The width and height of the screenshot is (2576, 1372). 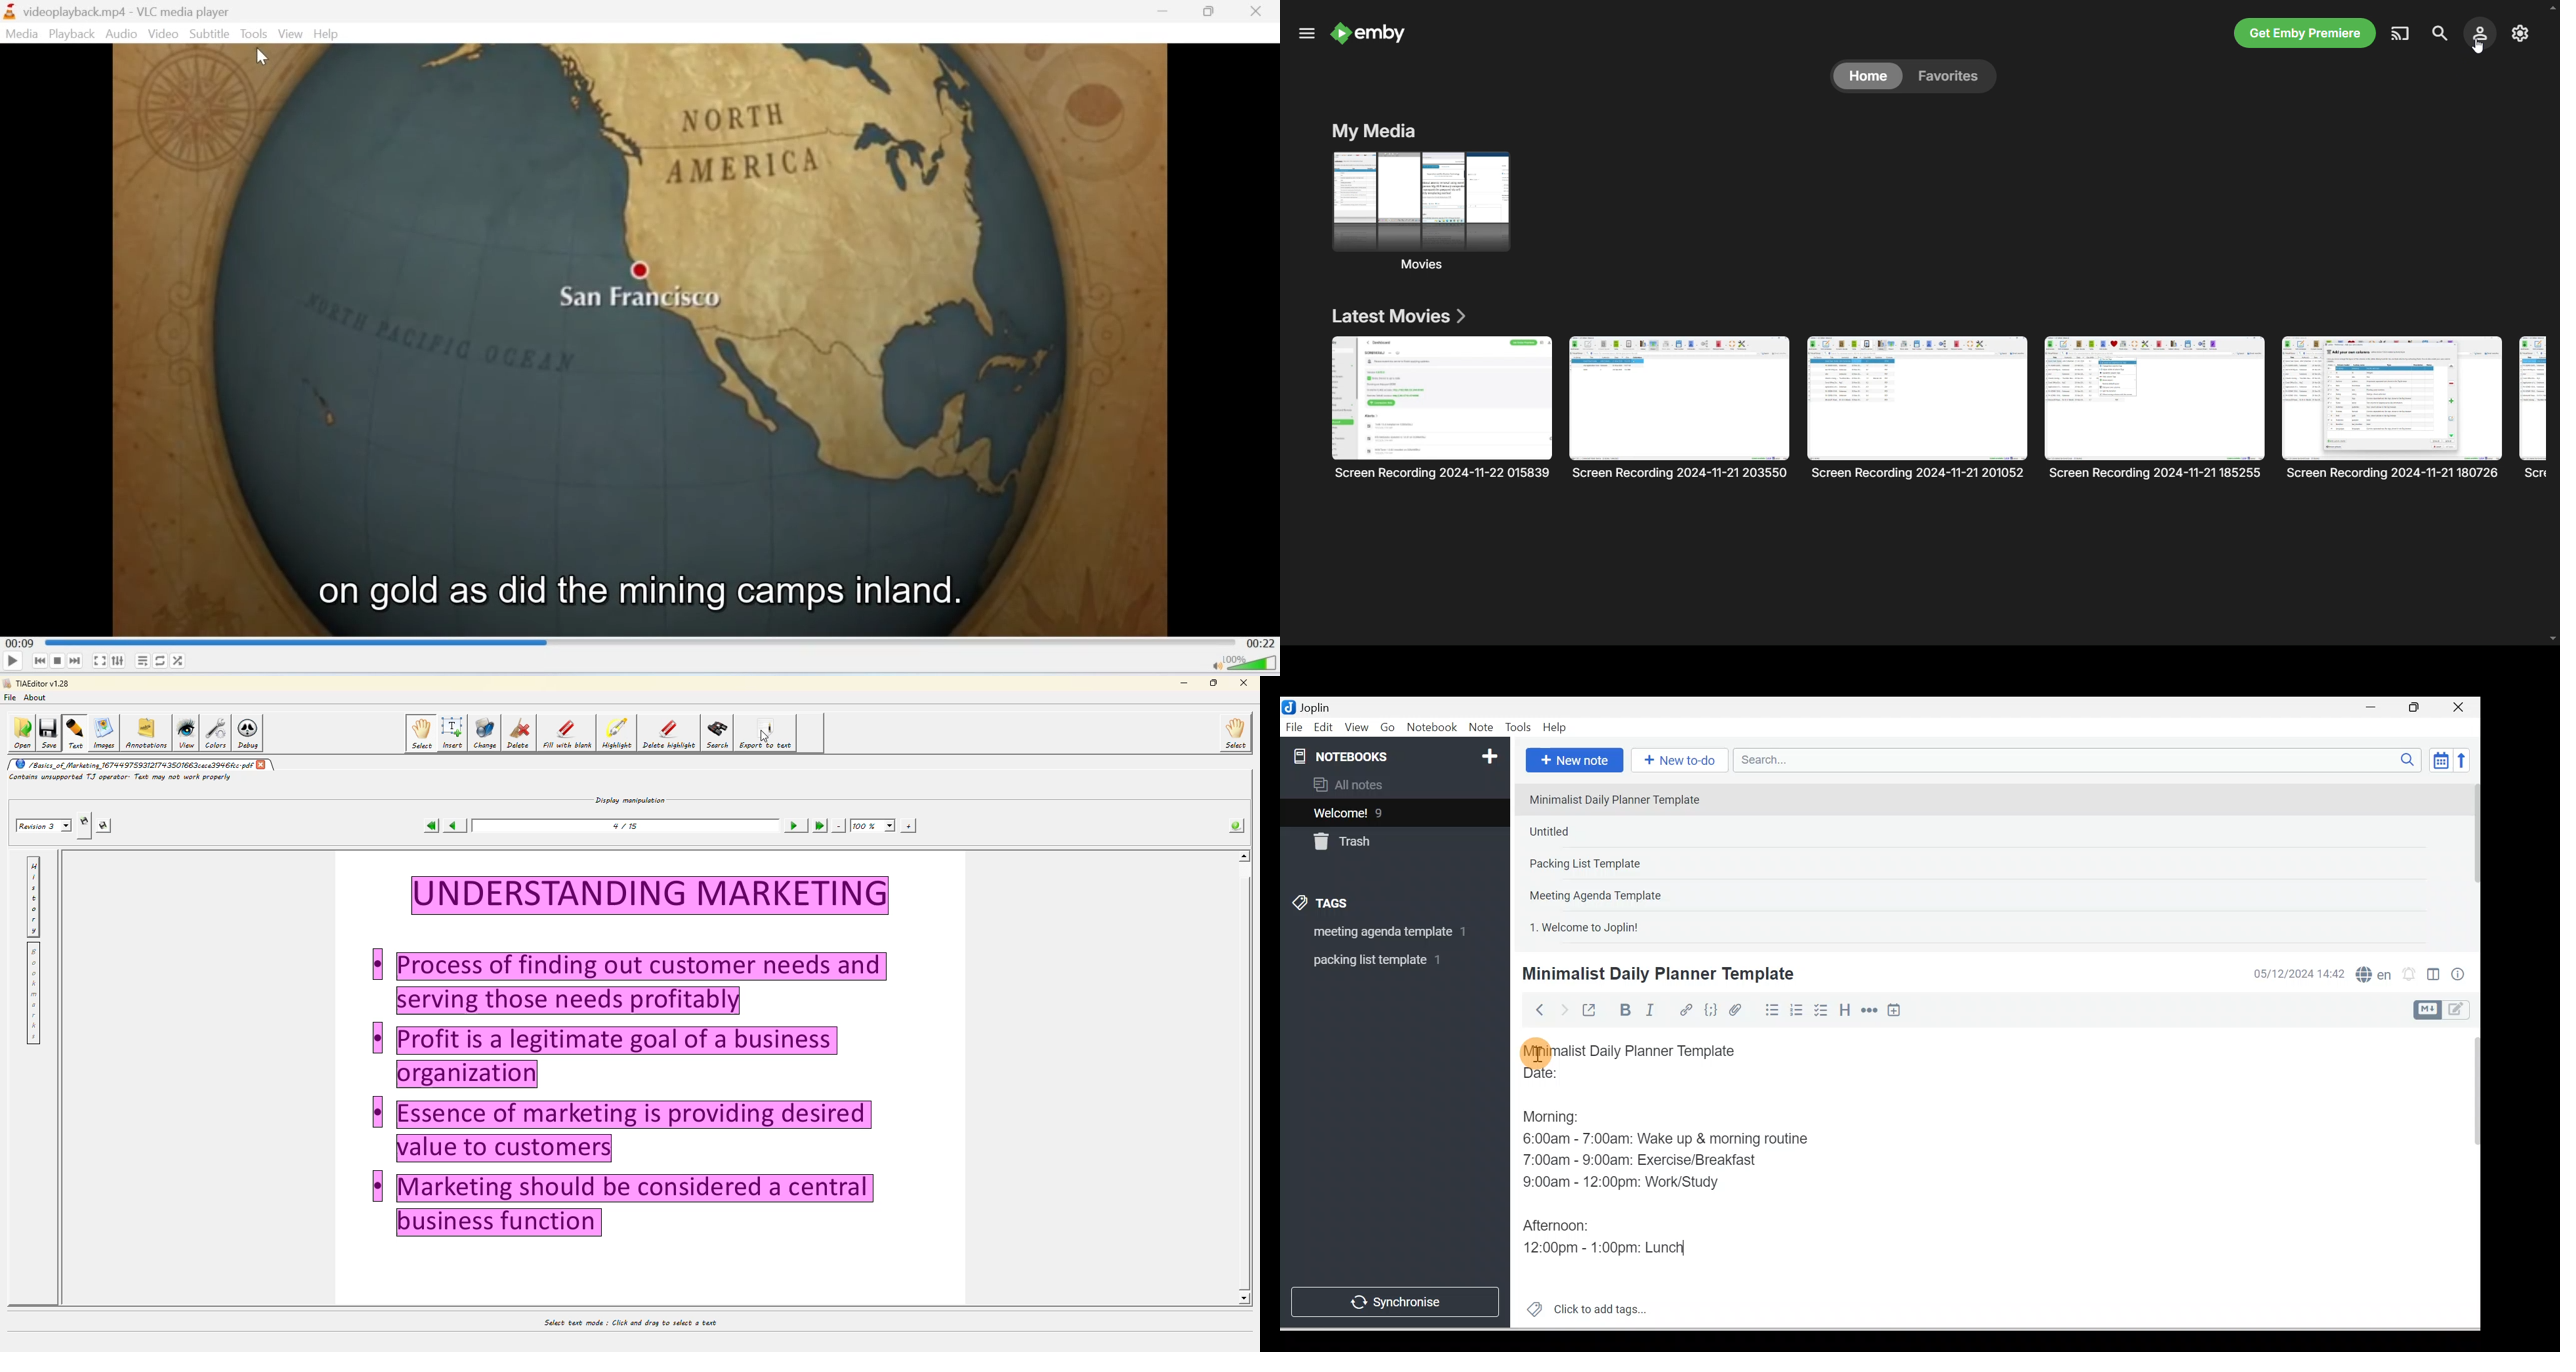 I want to click on Reverse sort, so click(x=2466, y=760).